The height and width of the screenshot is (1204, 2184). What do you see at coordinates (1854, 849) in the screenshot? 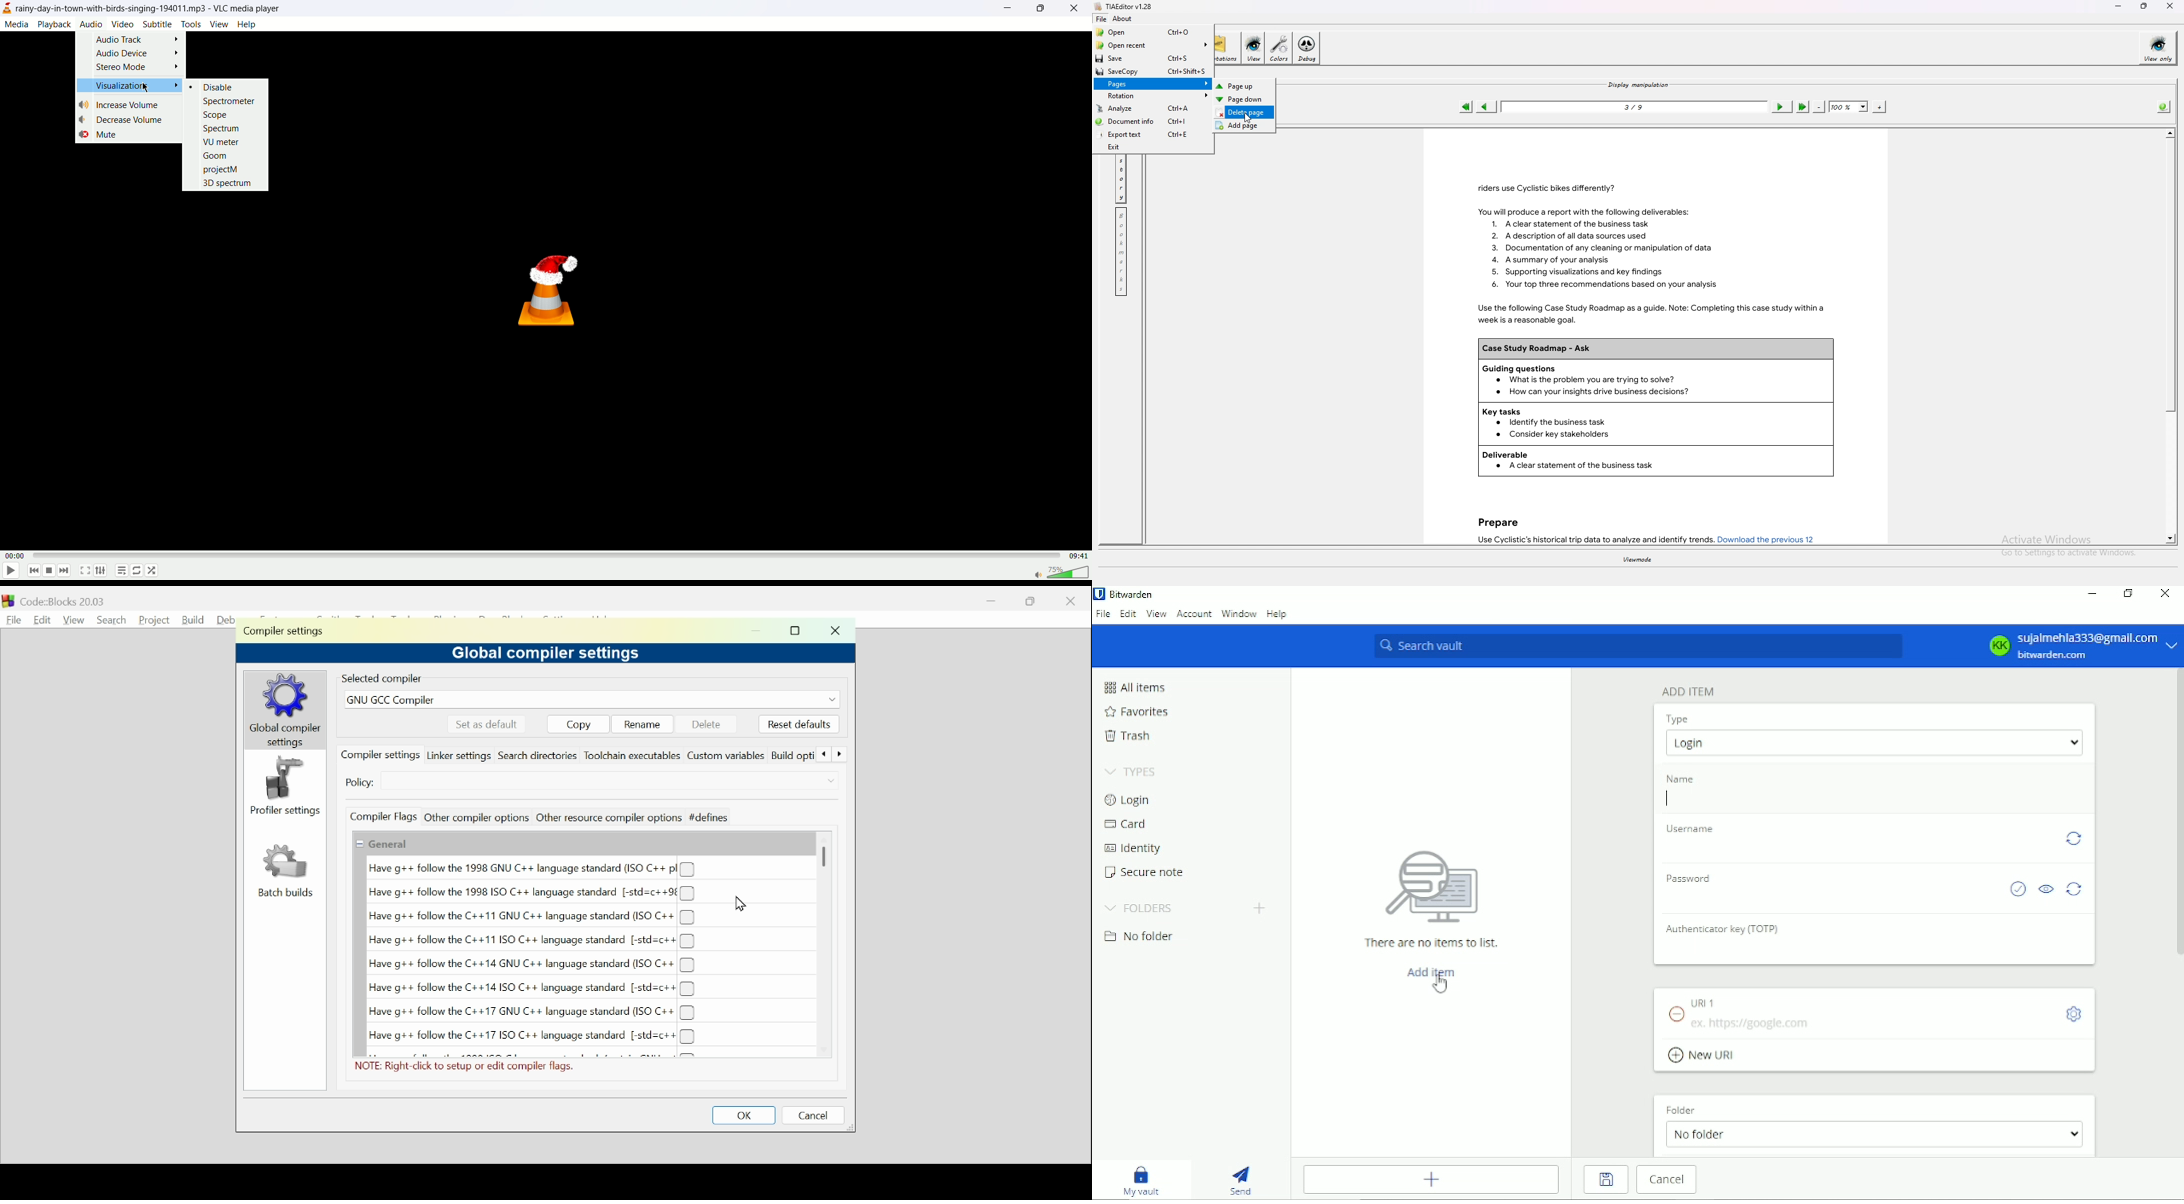
I see `add username` at bounding box center [1854, 849].